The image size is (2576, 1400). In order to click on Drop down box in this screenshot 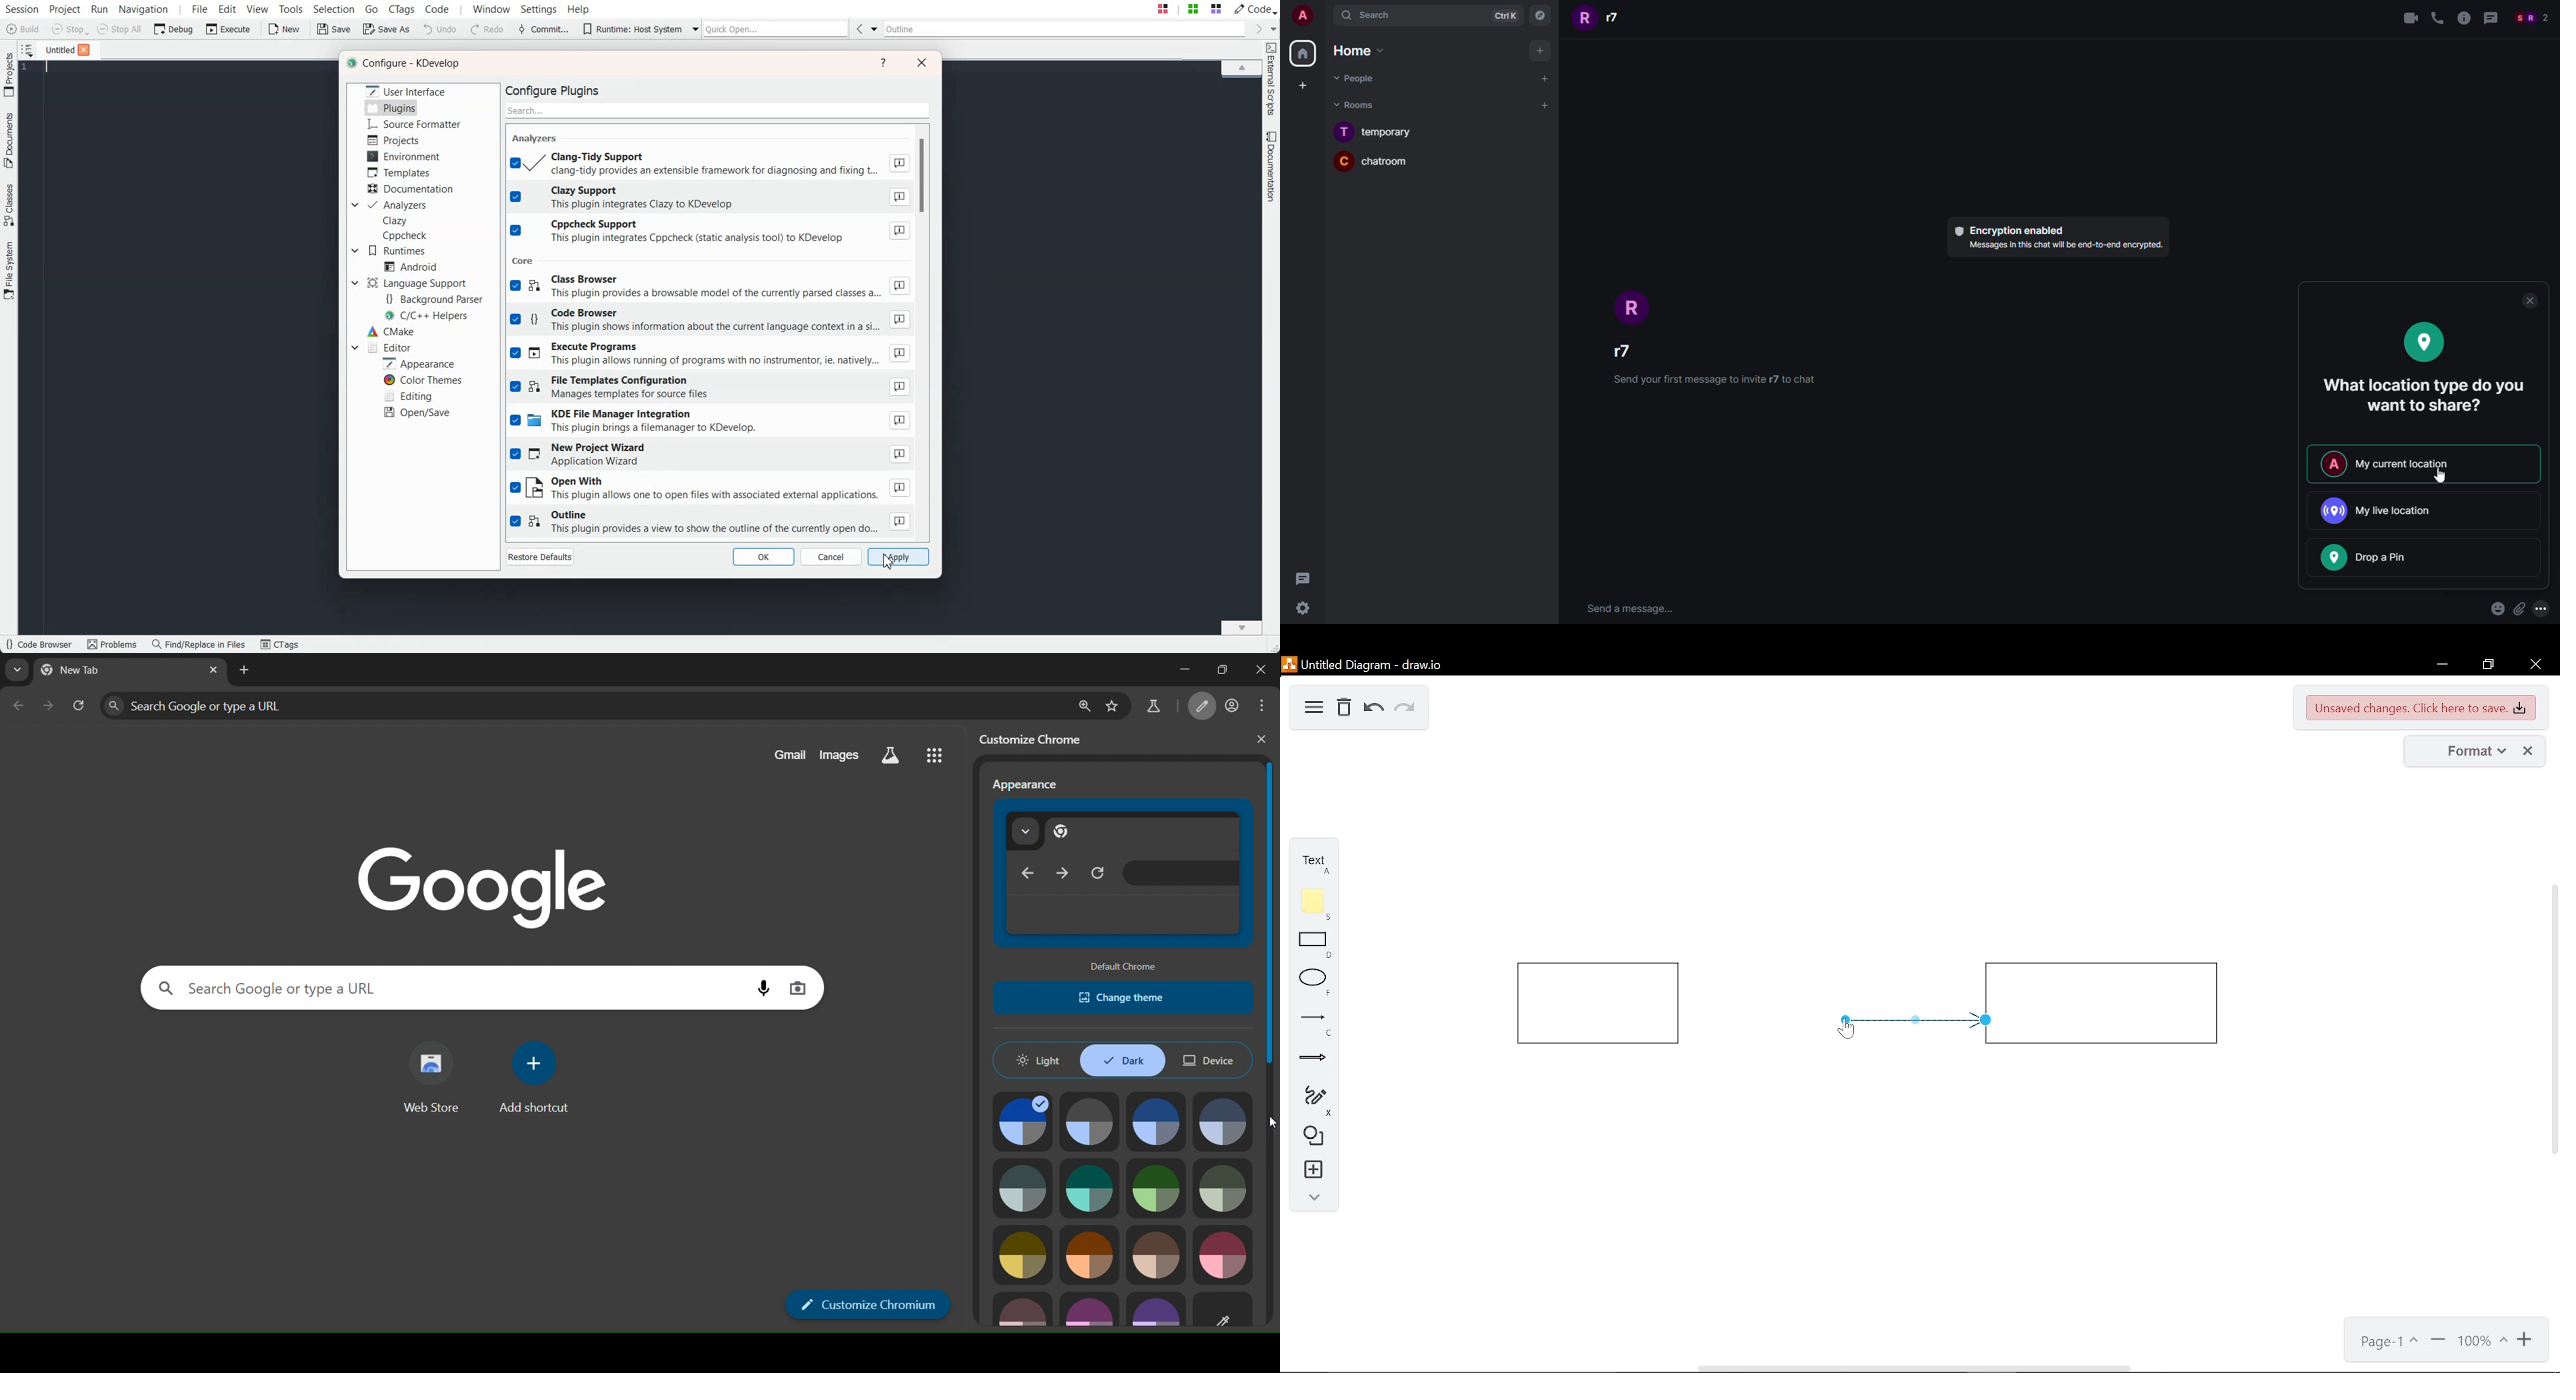, I will do `click(353, 205)`.